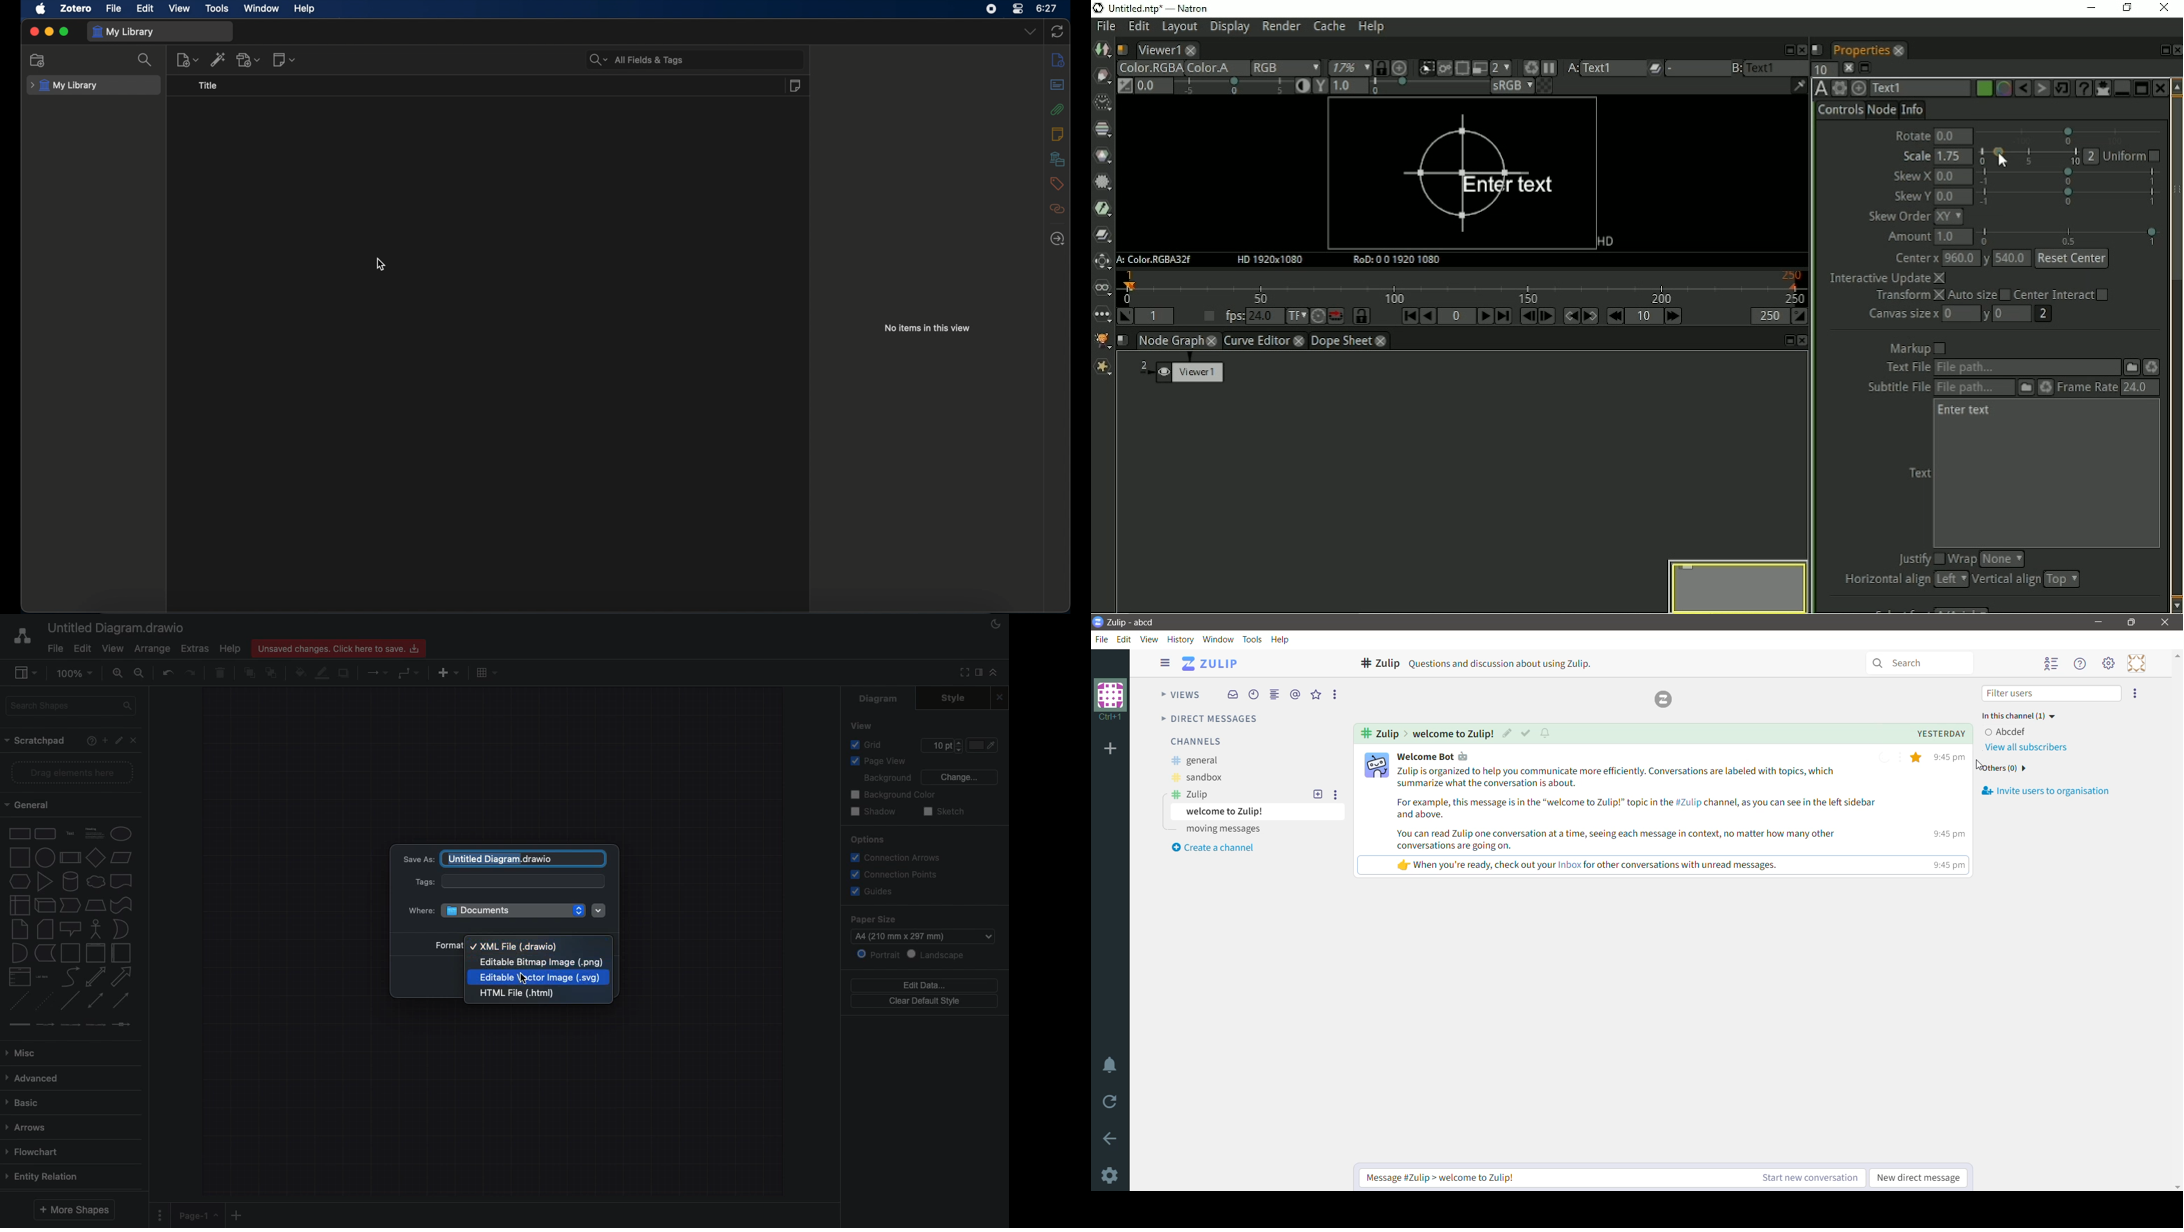  I want to click on my library, so click(64, 85).